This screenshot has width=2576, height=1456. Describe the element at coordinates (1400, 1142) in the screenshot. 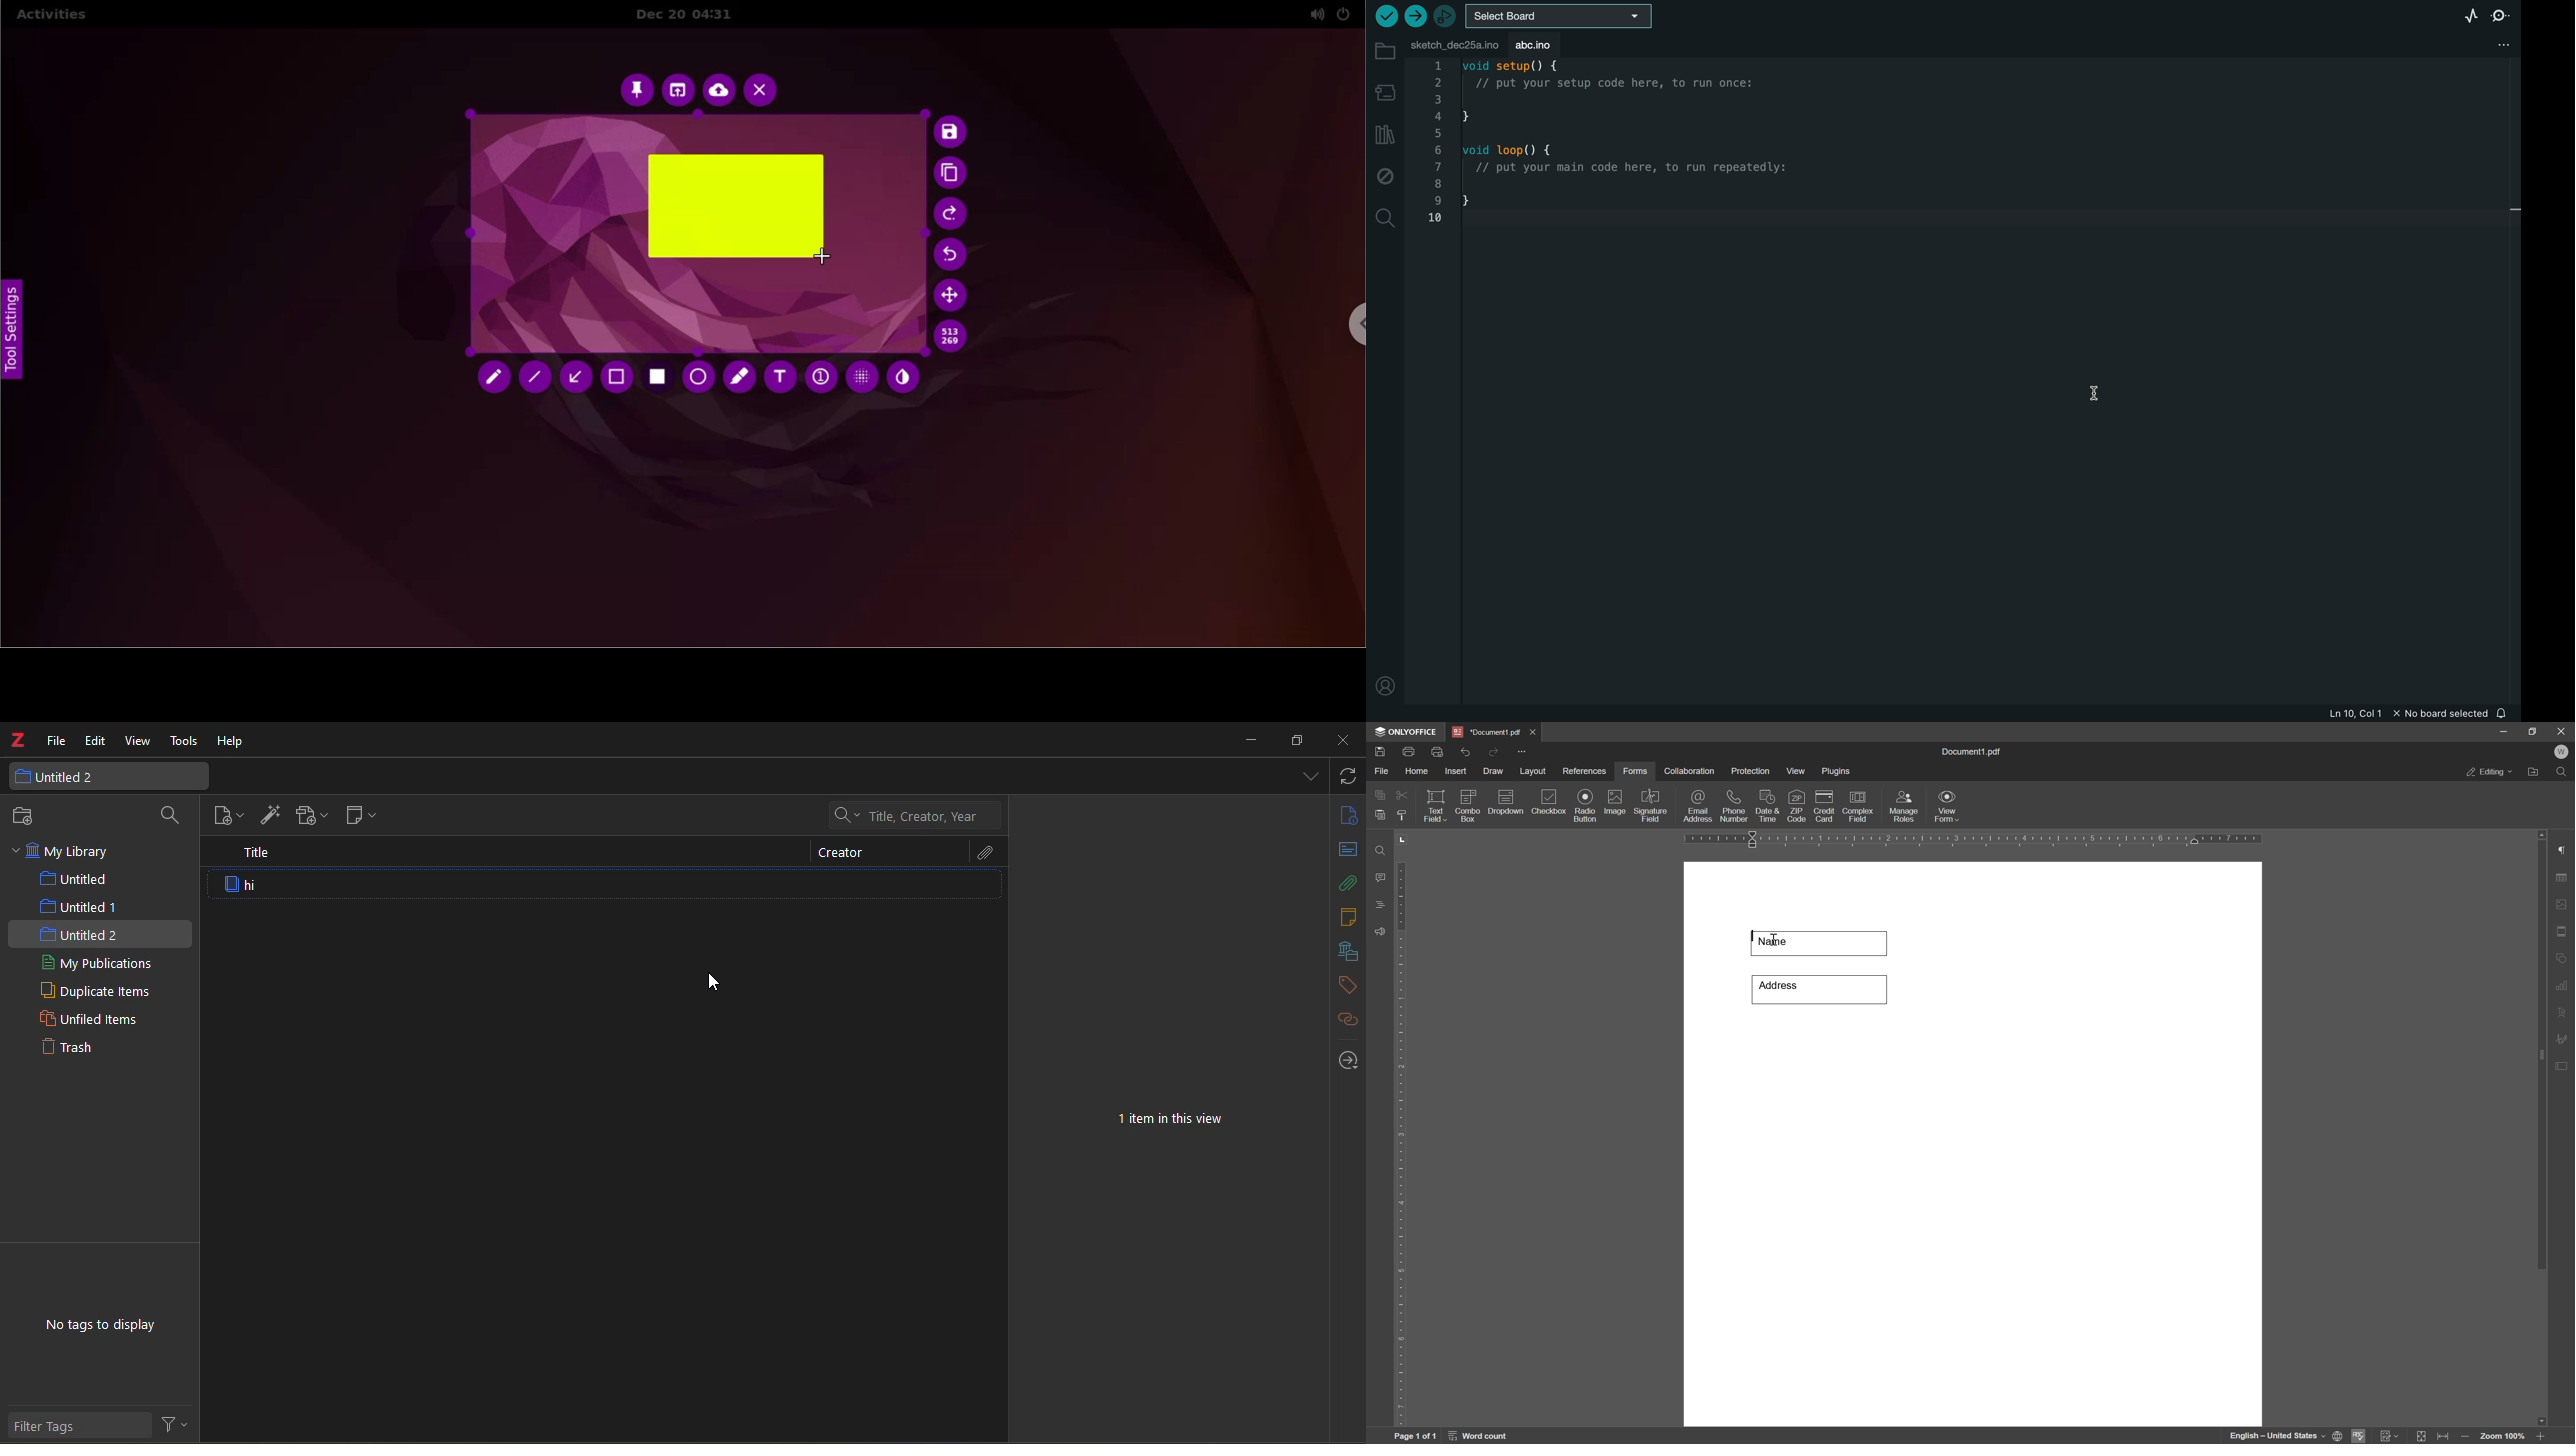

I see `ruler` at that location.